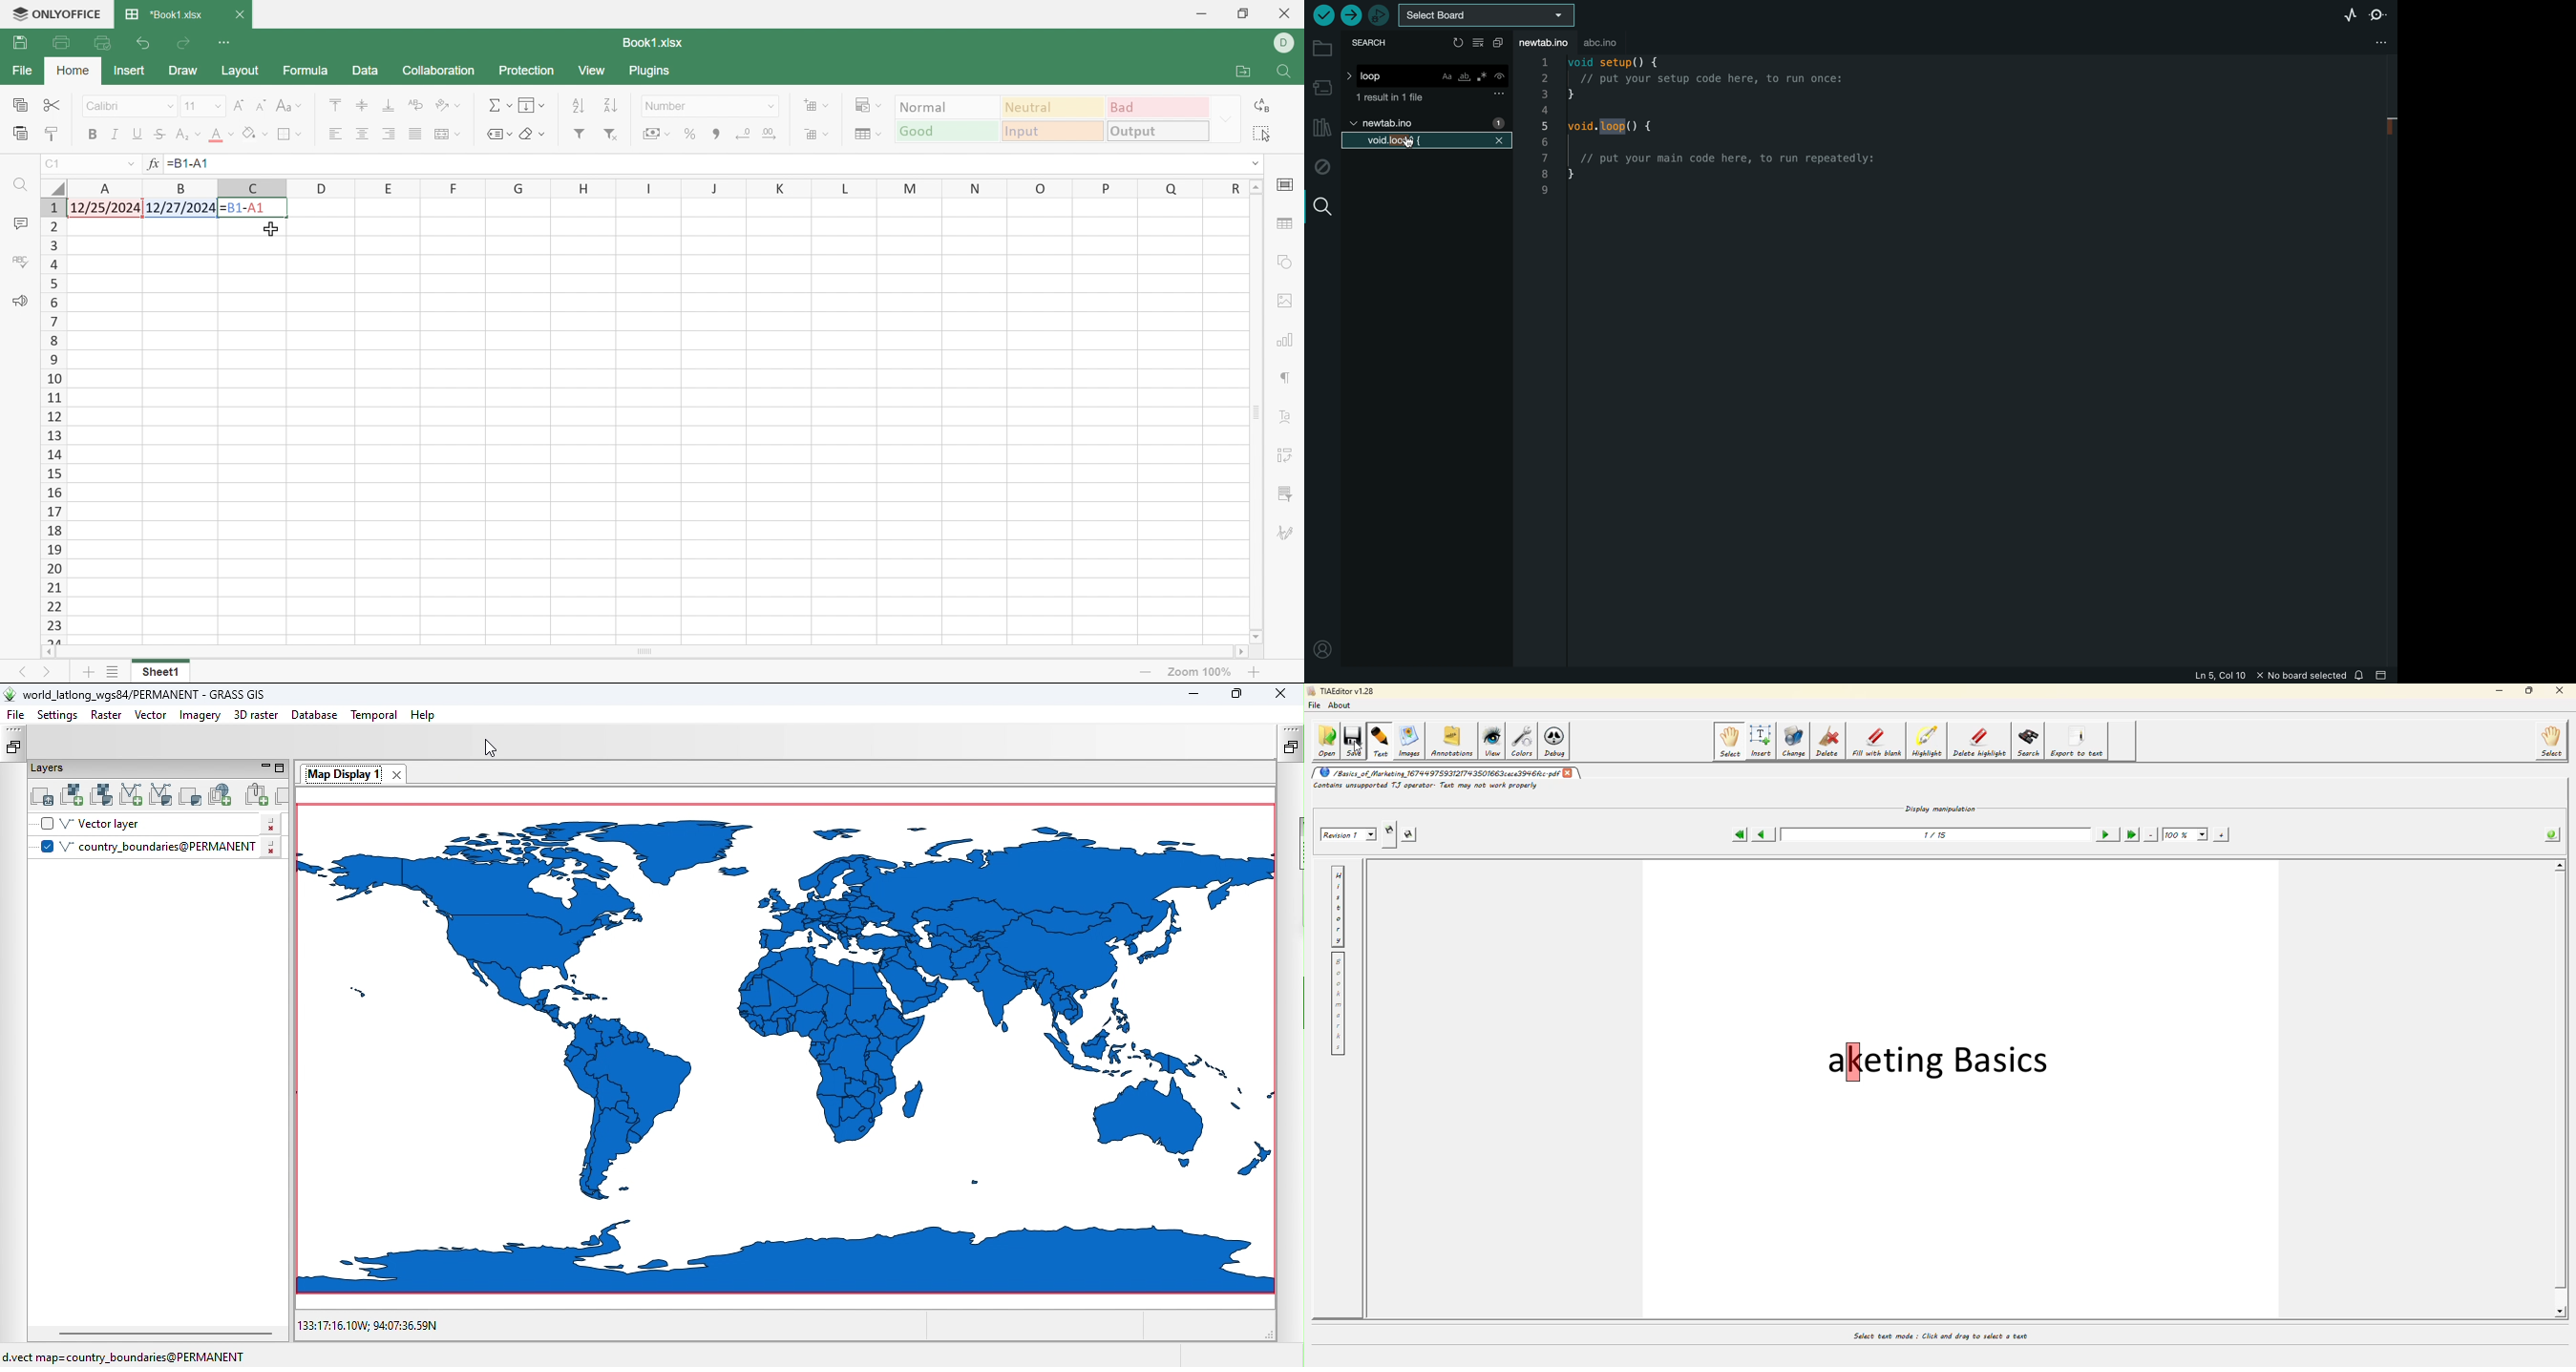  I want to click on 11, so click(190, 106).